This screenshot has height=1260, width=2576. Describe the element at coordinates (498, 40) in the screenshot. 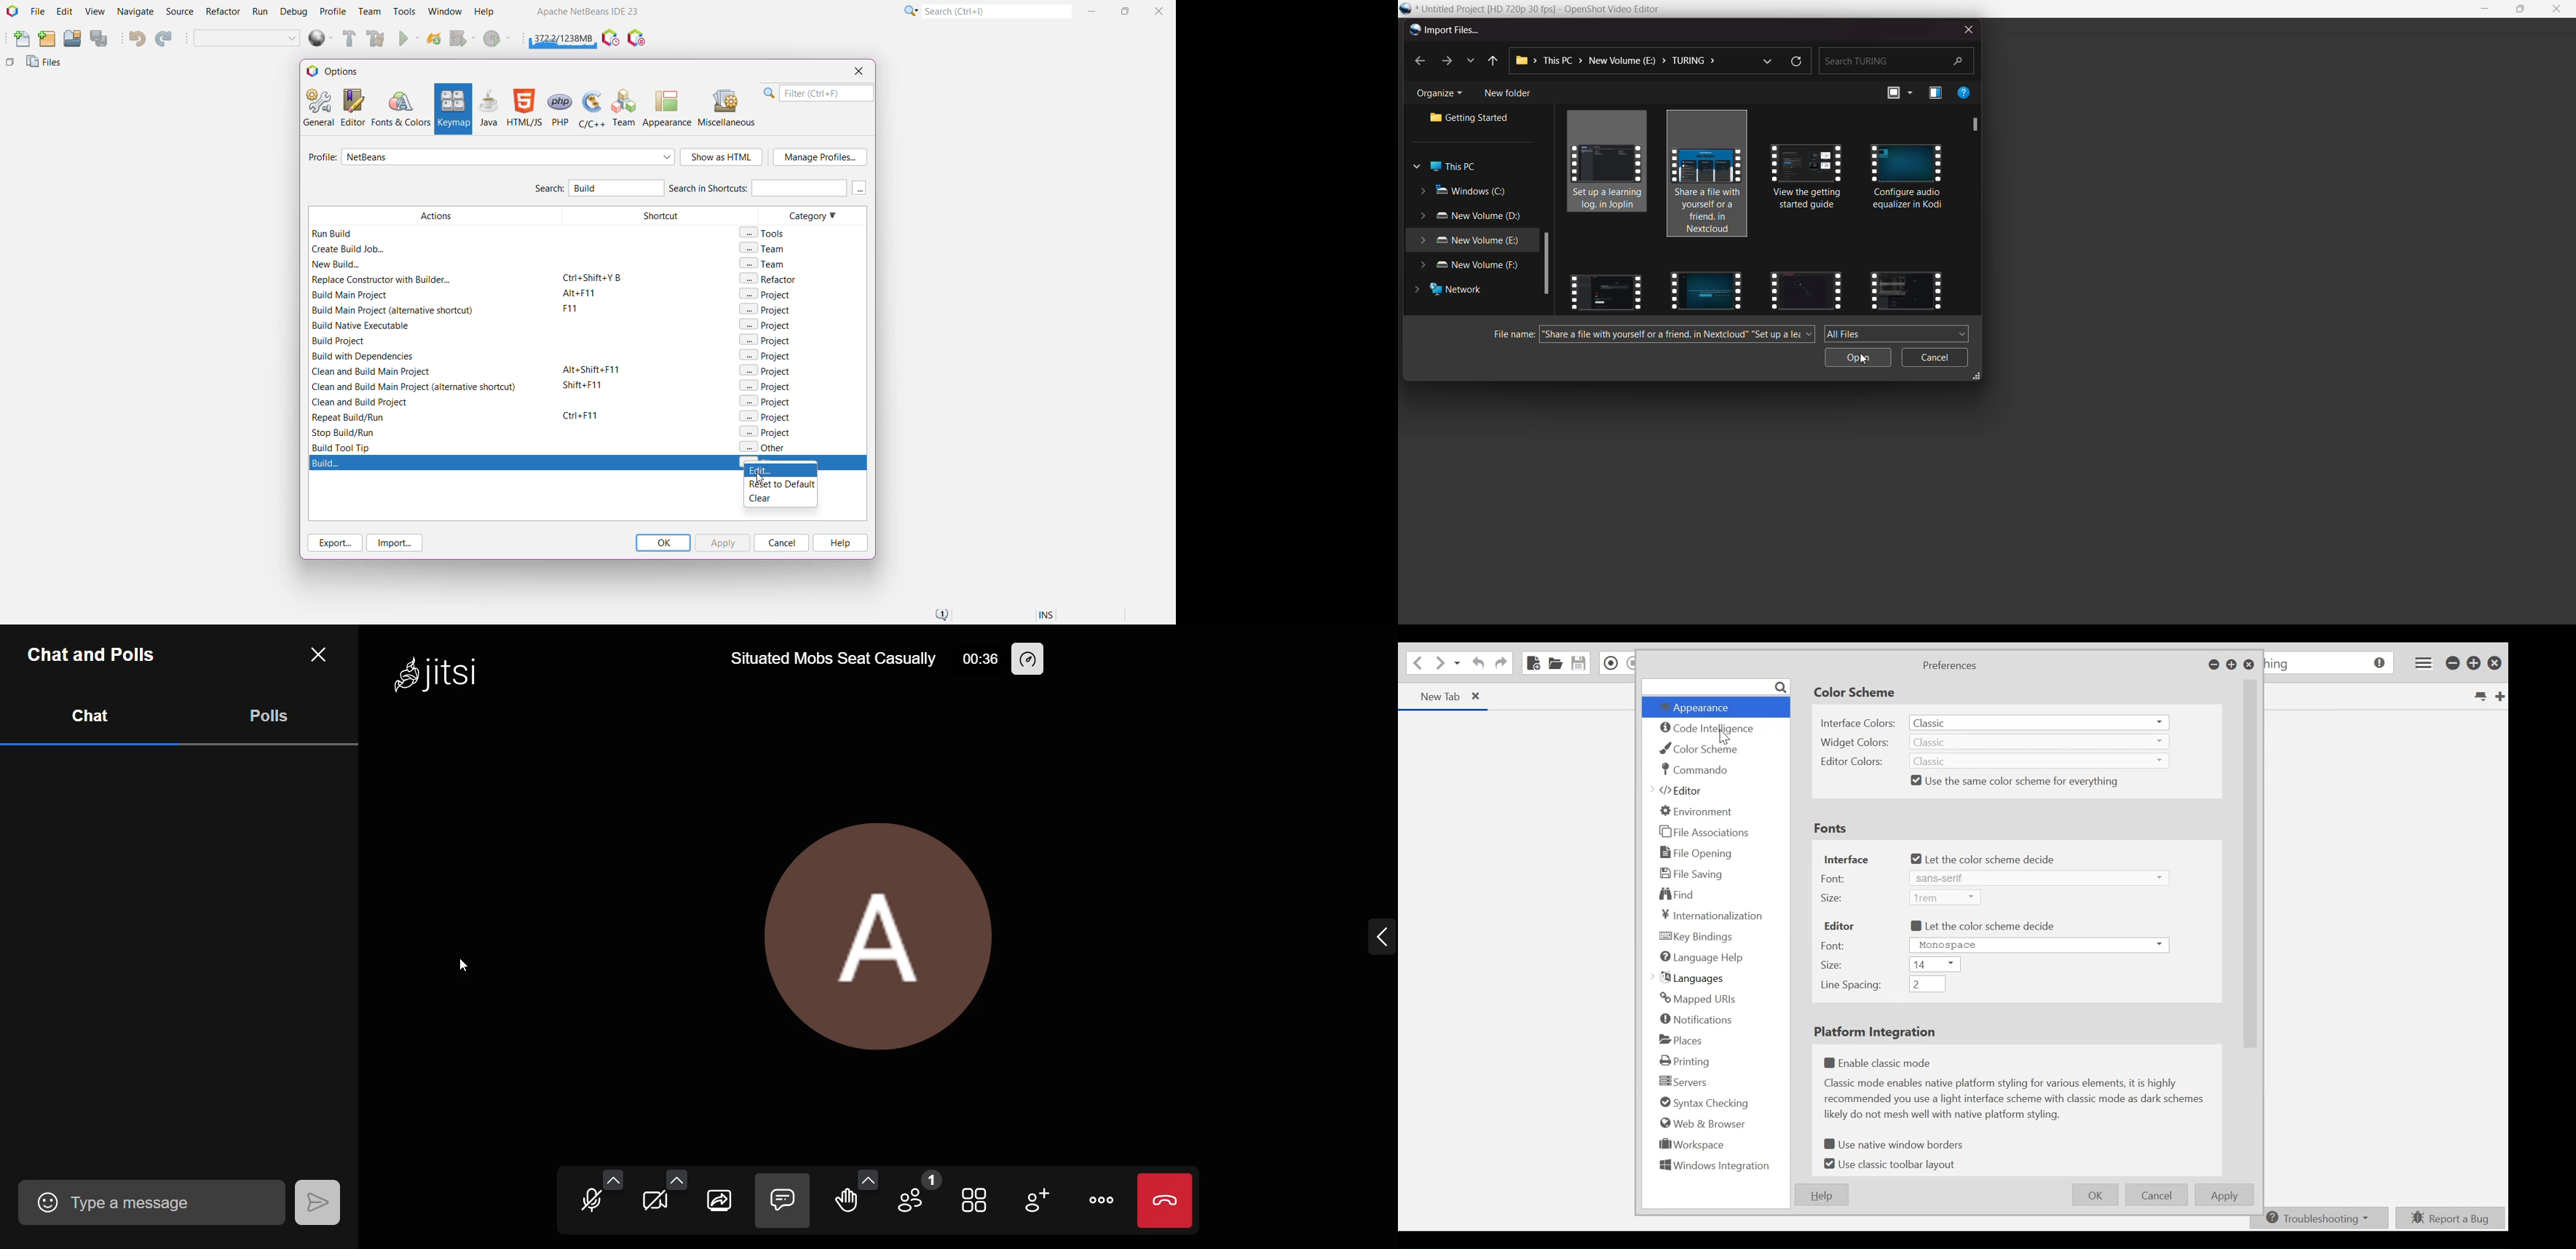

I see `Profile Main project` at that location.